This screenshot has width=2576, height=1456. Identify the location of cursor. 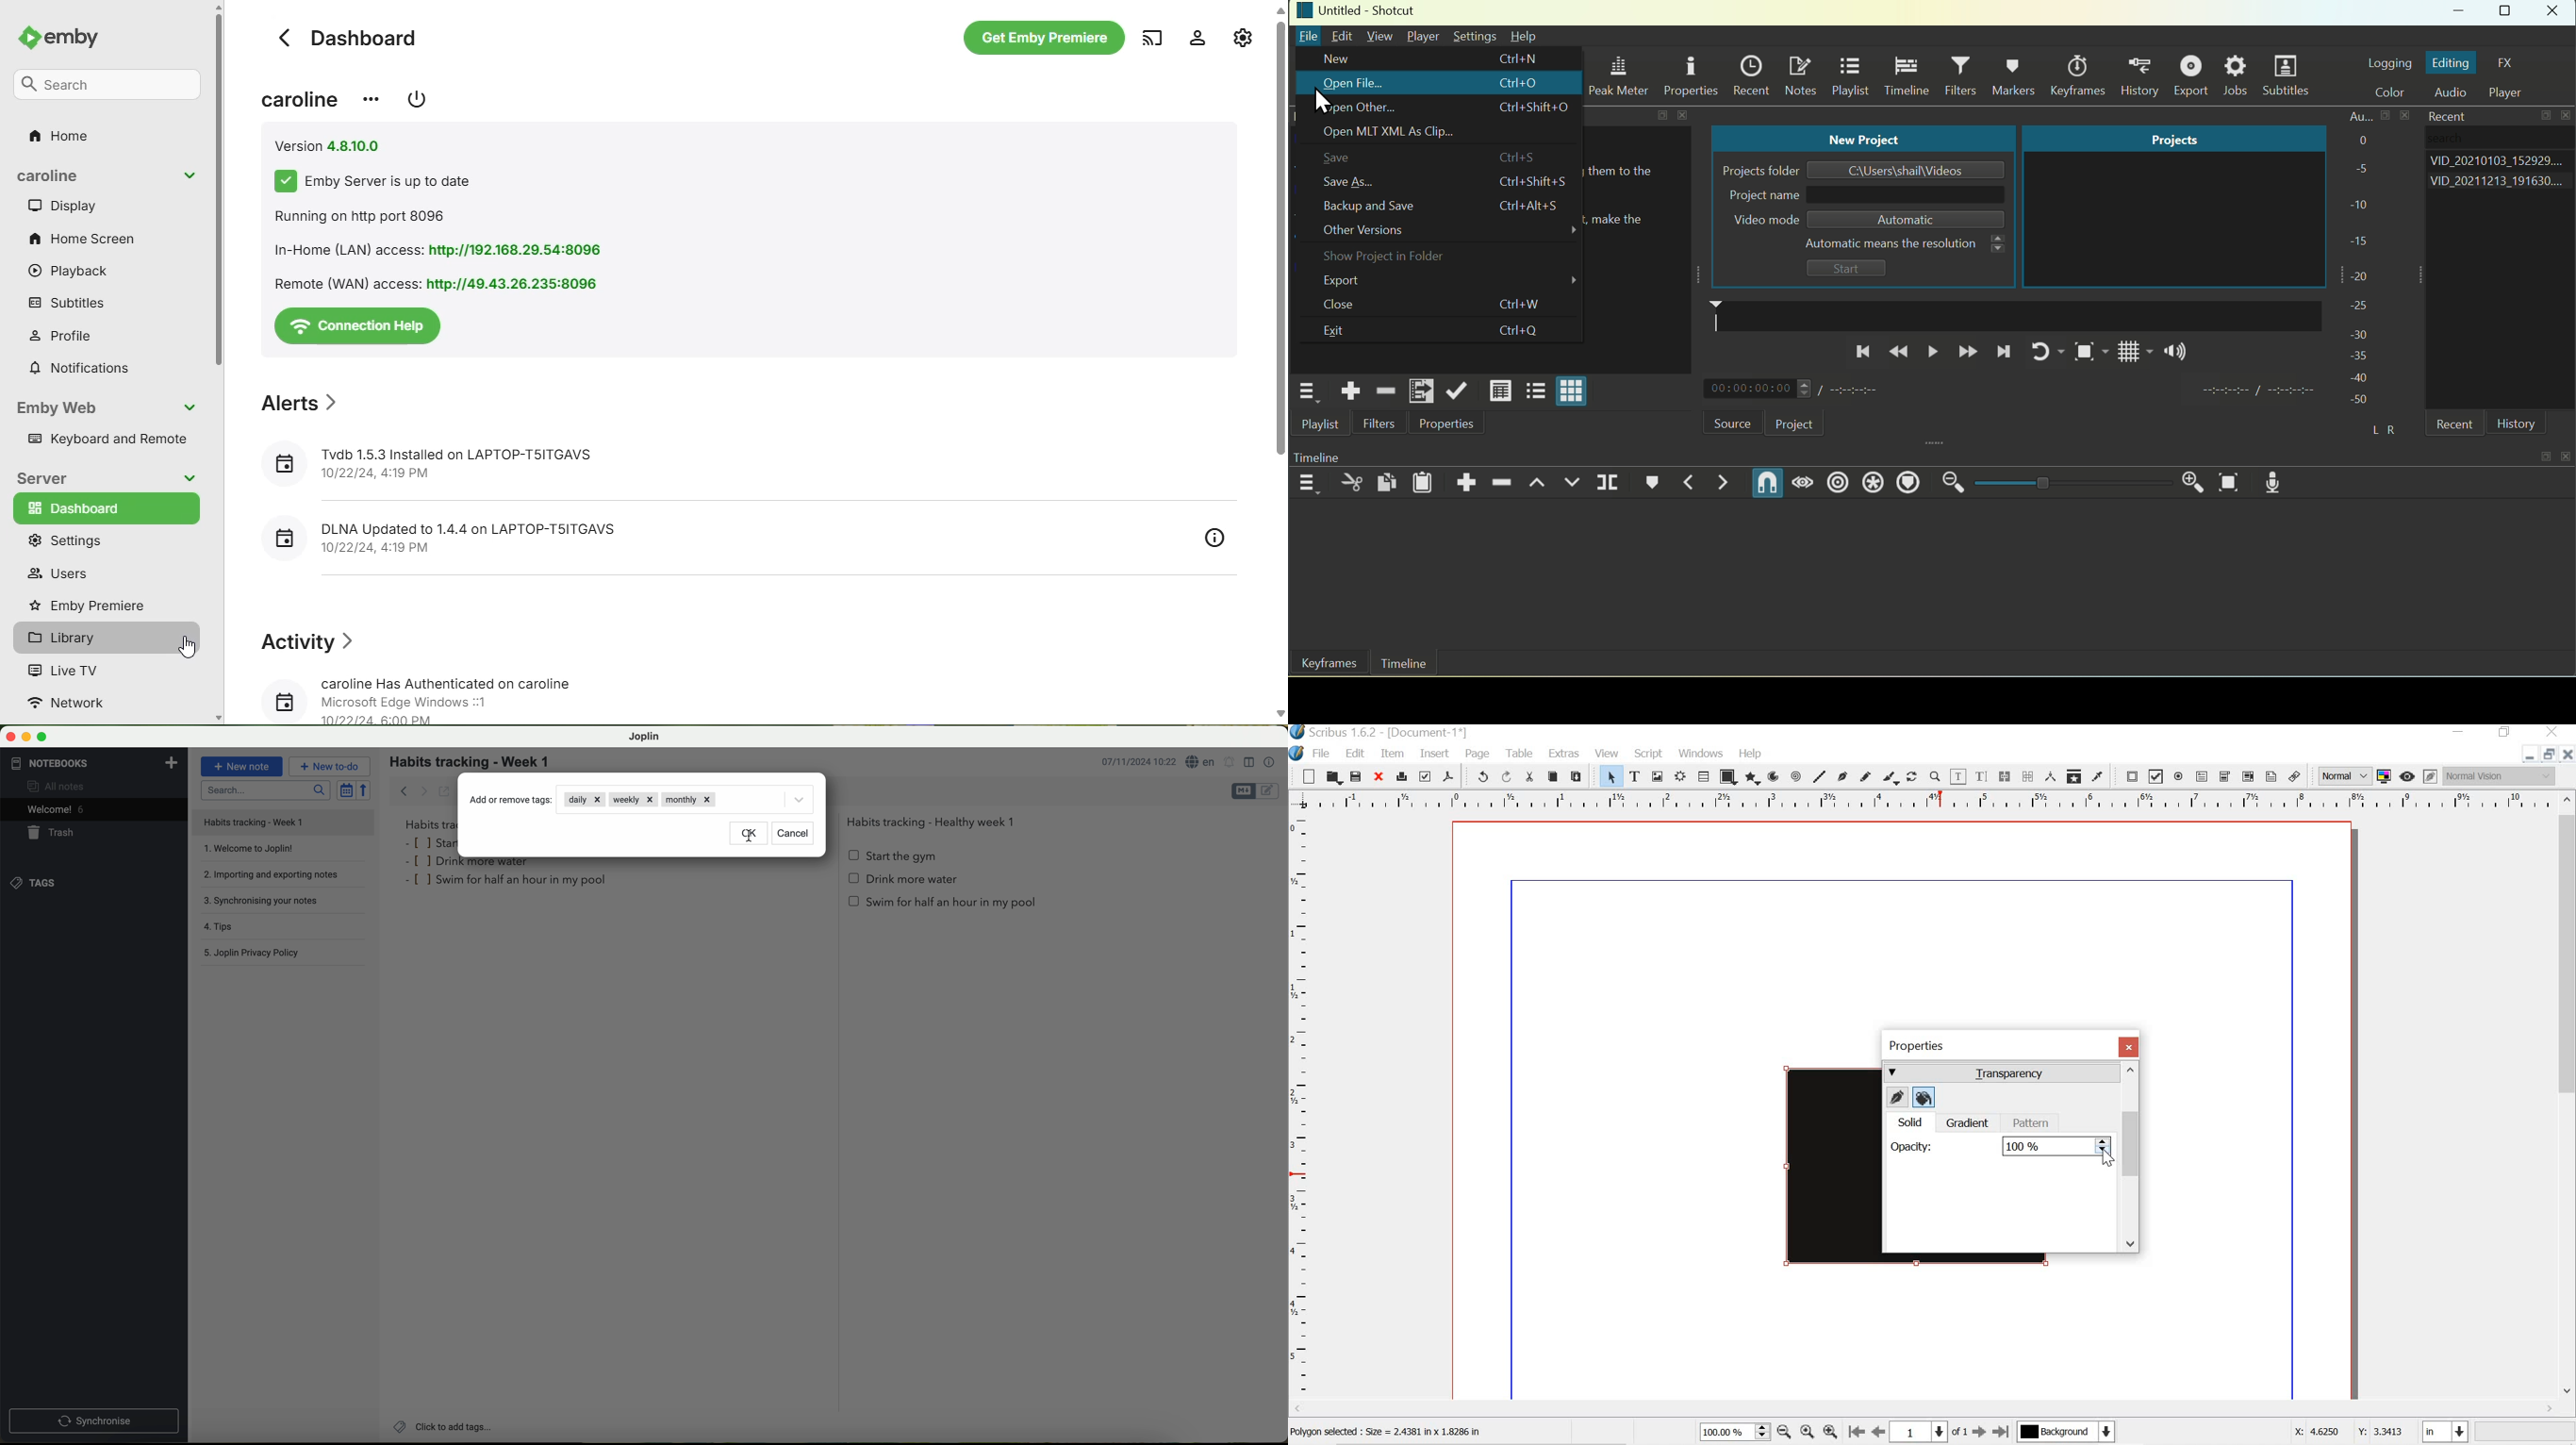
(2108, 1161).